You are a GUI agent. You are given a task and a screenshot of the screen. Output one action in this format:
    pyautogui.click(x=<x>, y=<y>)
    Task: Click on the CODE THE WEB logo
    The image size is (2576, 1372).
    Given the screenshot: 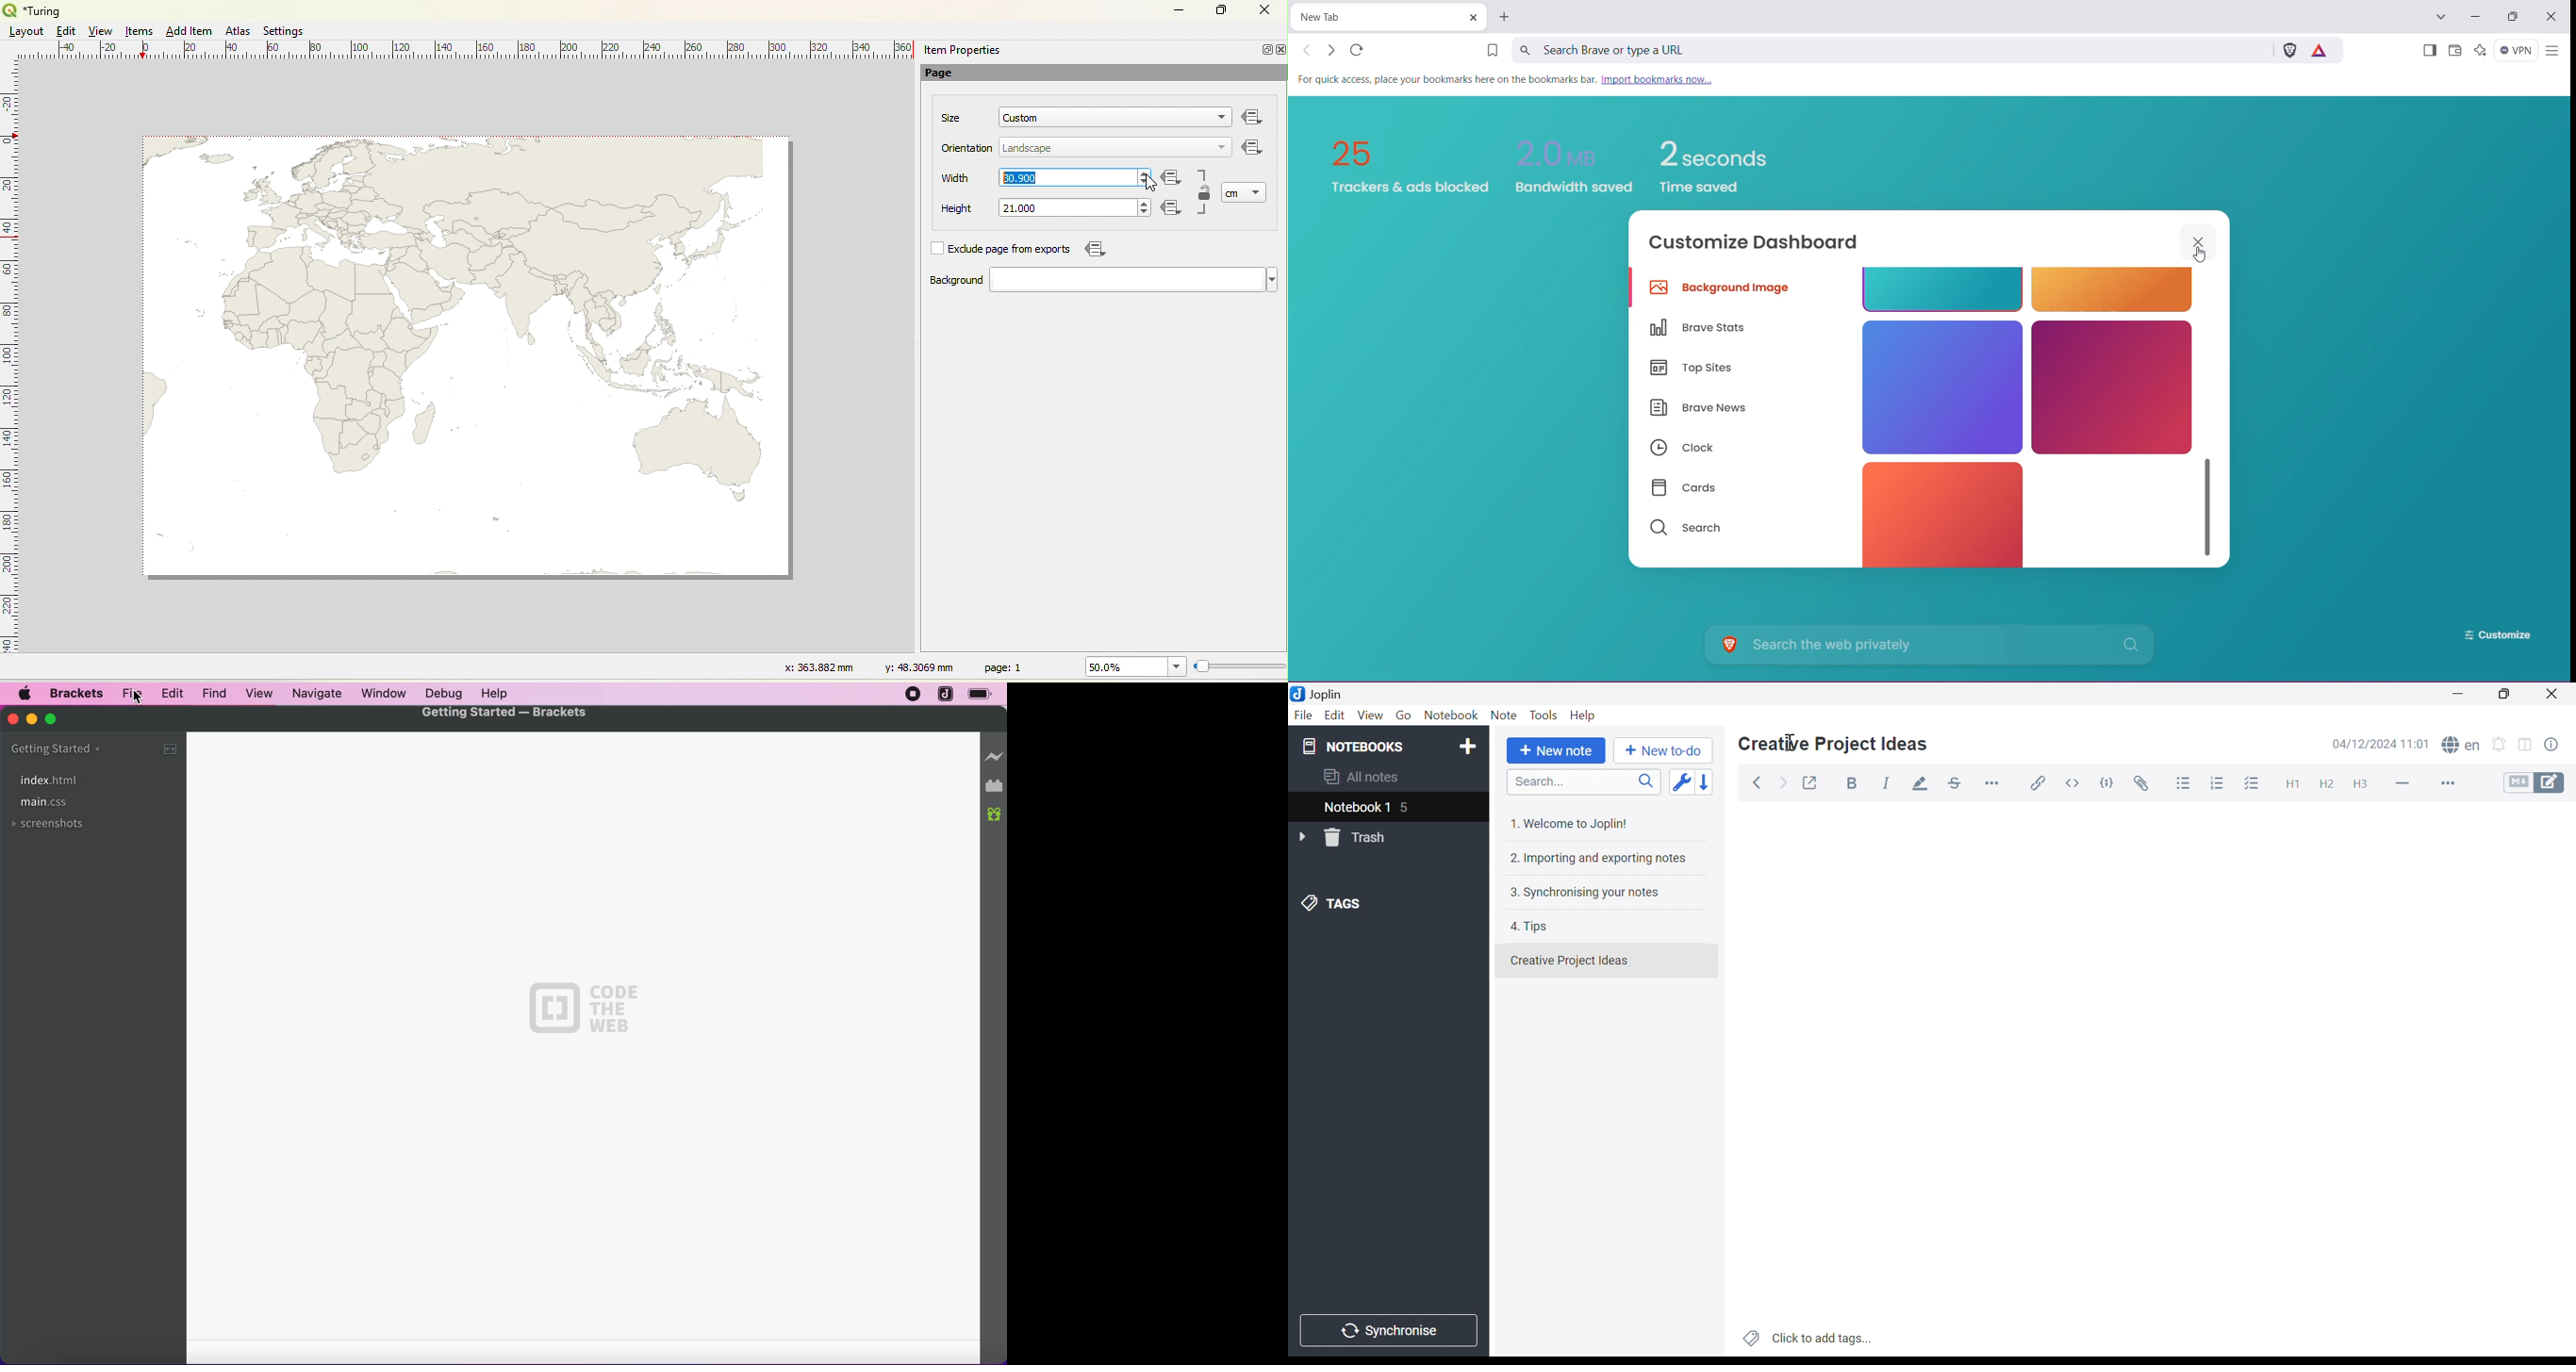 What is the action you would take?
    pyautogui.click(x=584, y=1009)
    